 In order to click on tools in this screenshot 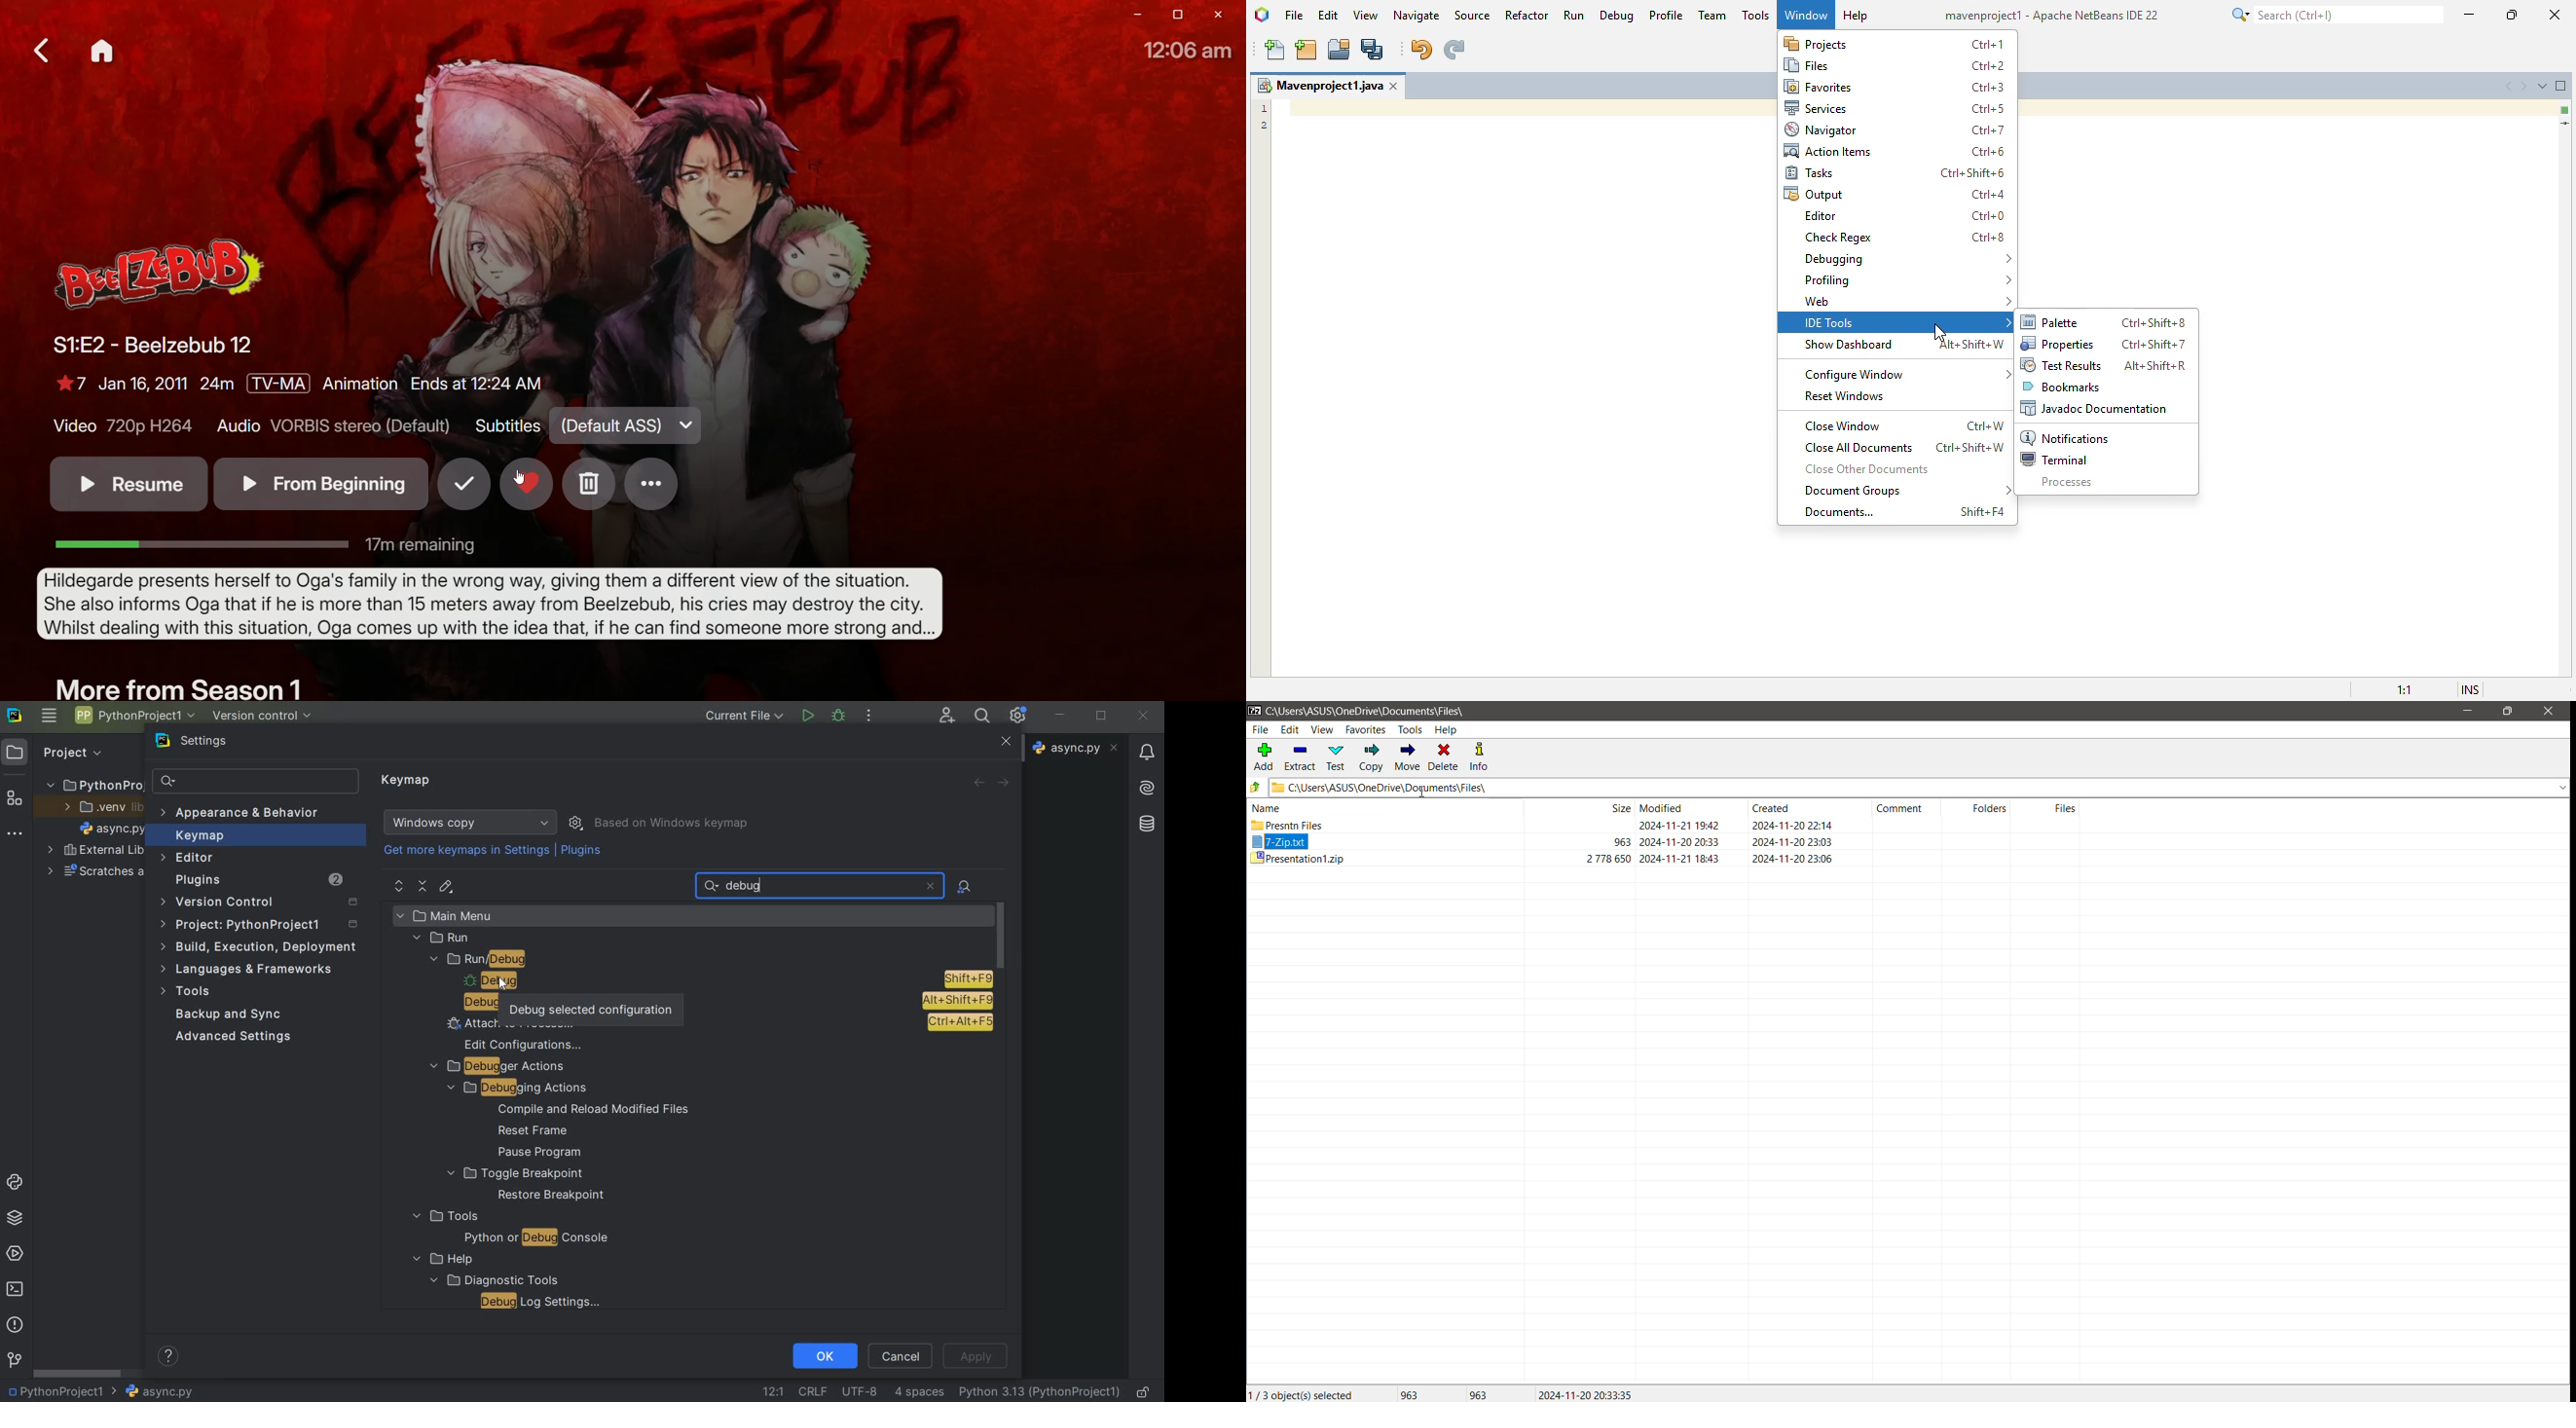, I will do `click(188, 993)`.